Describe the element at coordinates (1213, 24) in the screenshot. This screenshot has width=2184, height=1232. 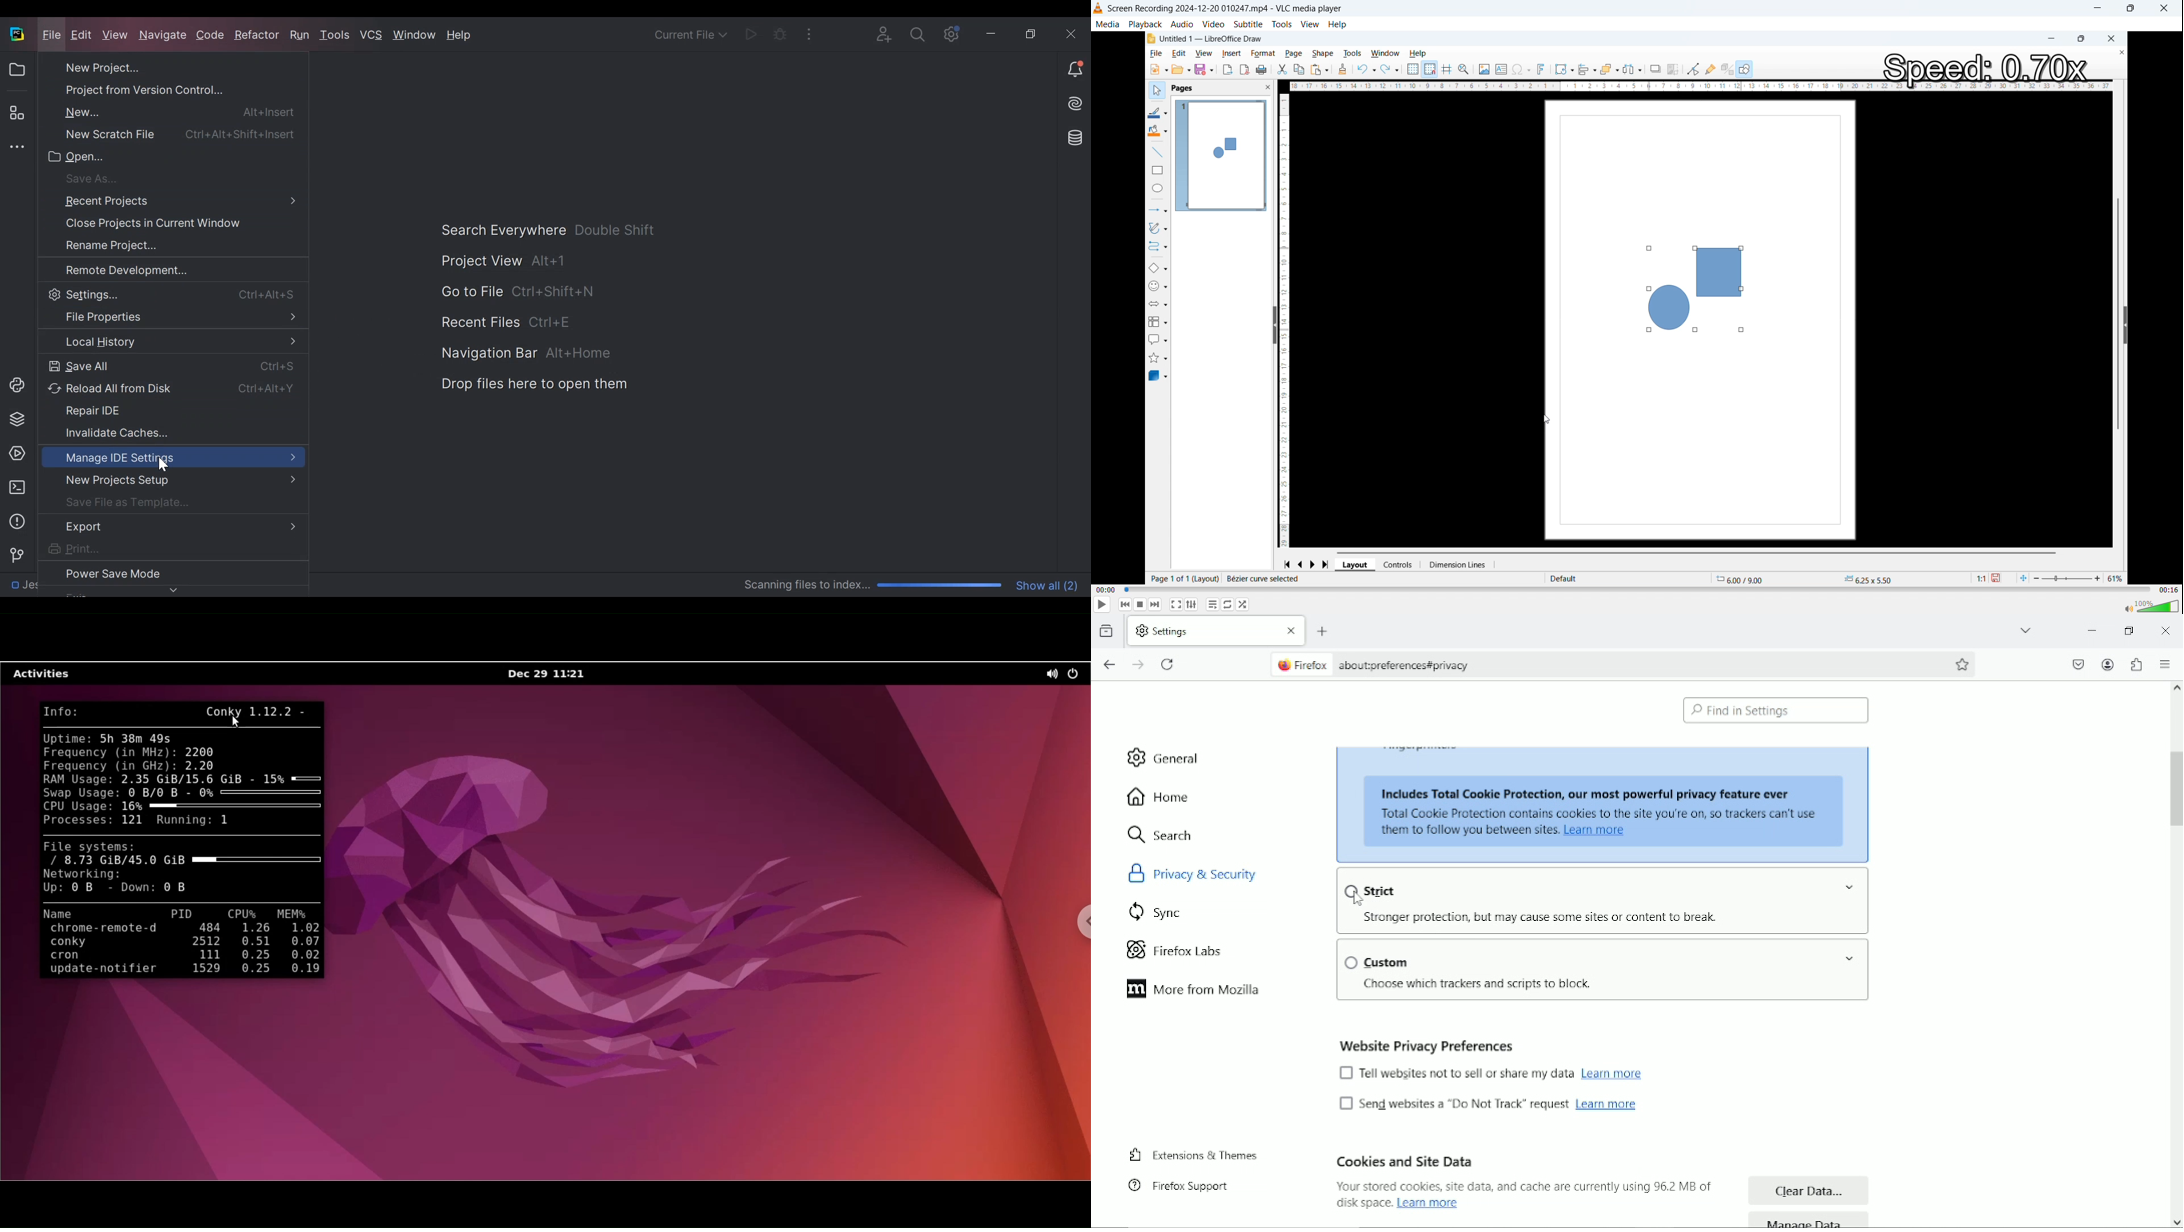
I see `Video ` at that location.